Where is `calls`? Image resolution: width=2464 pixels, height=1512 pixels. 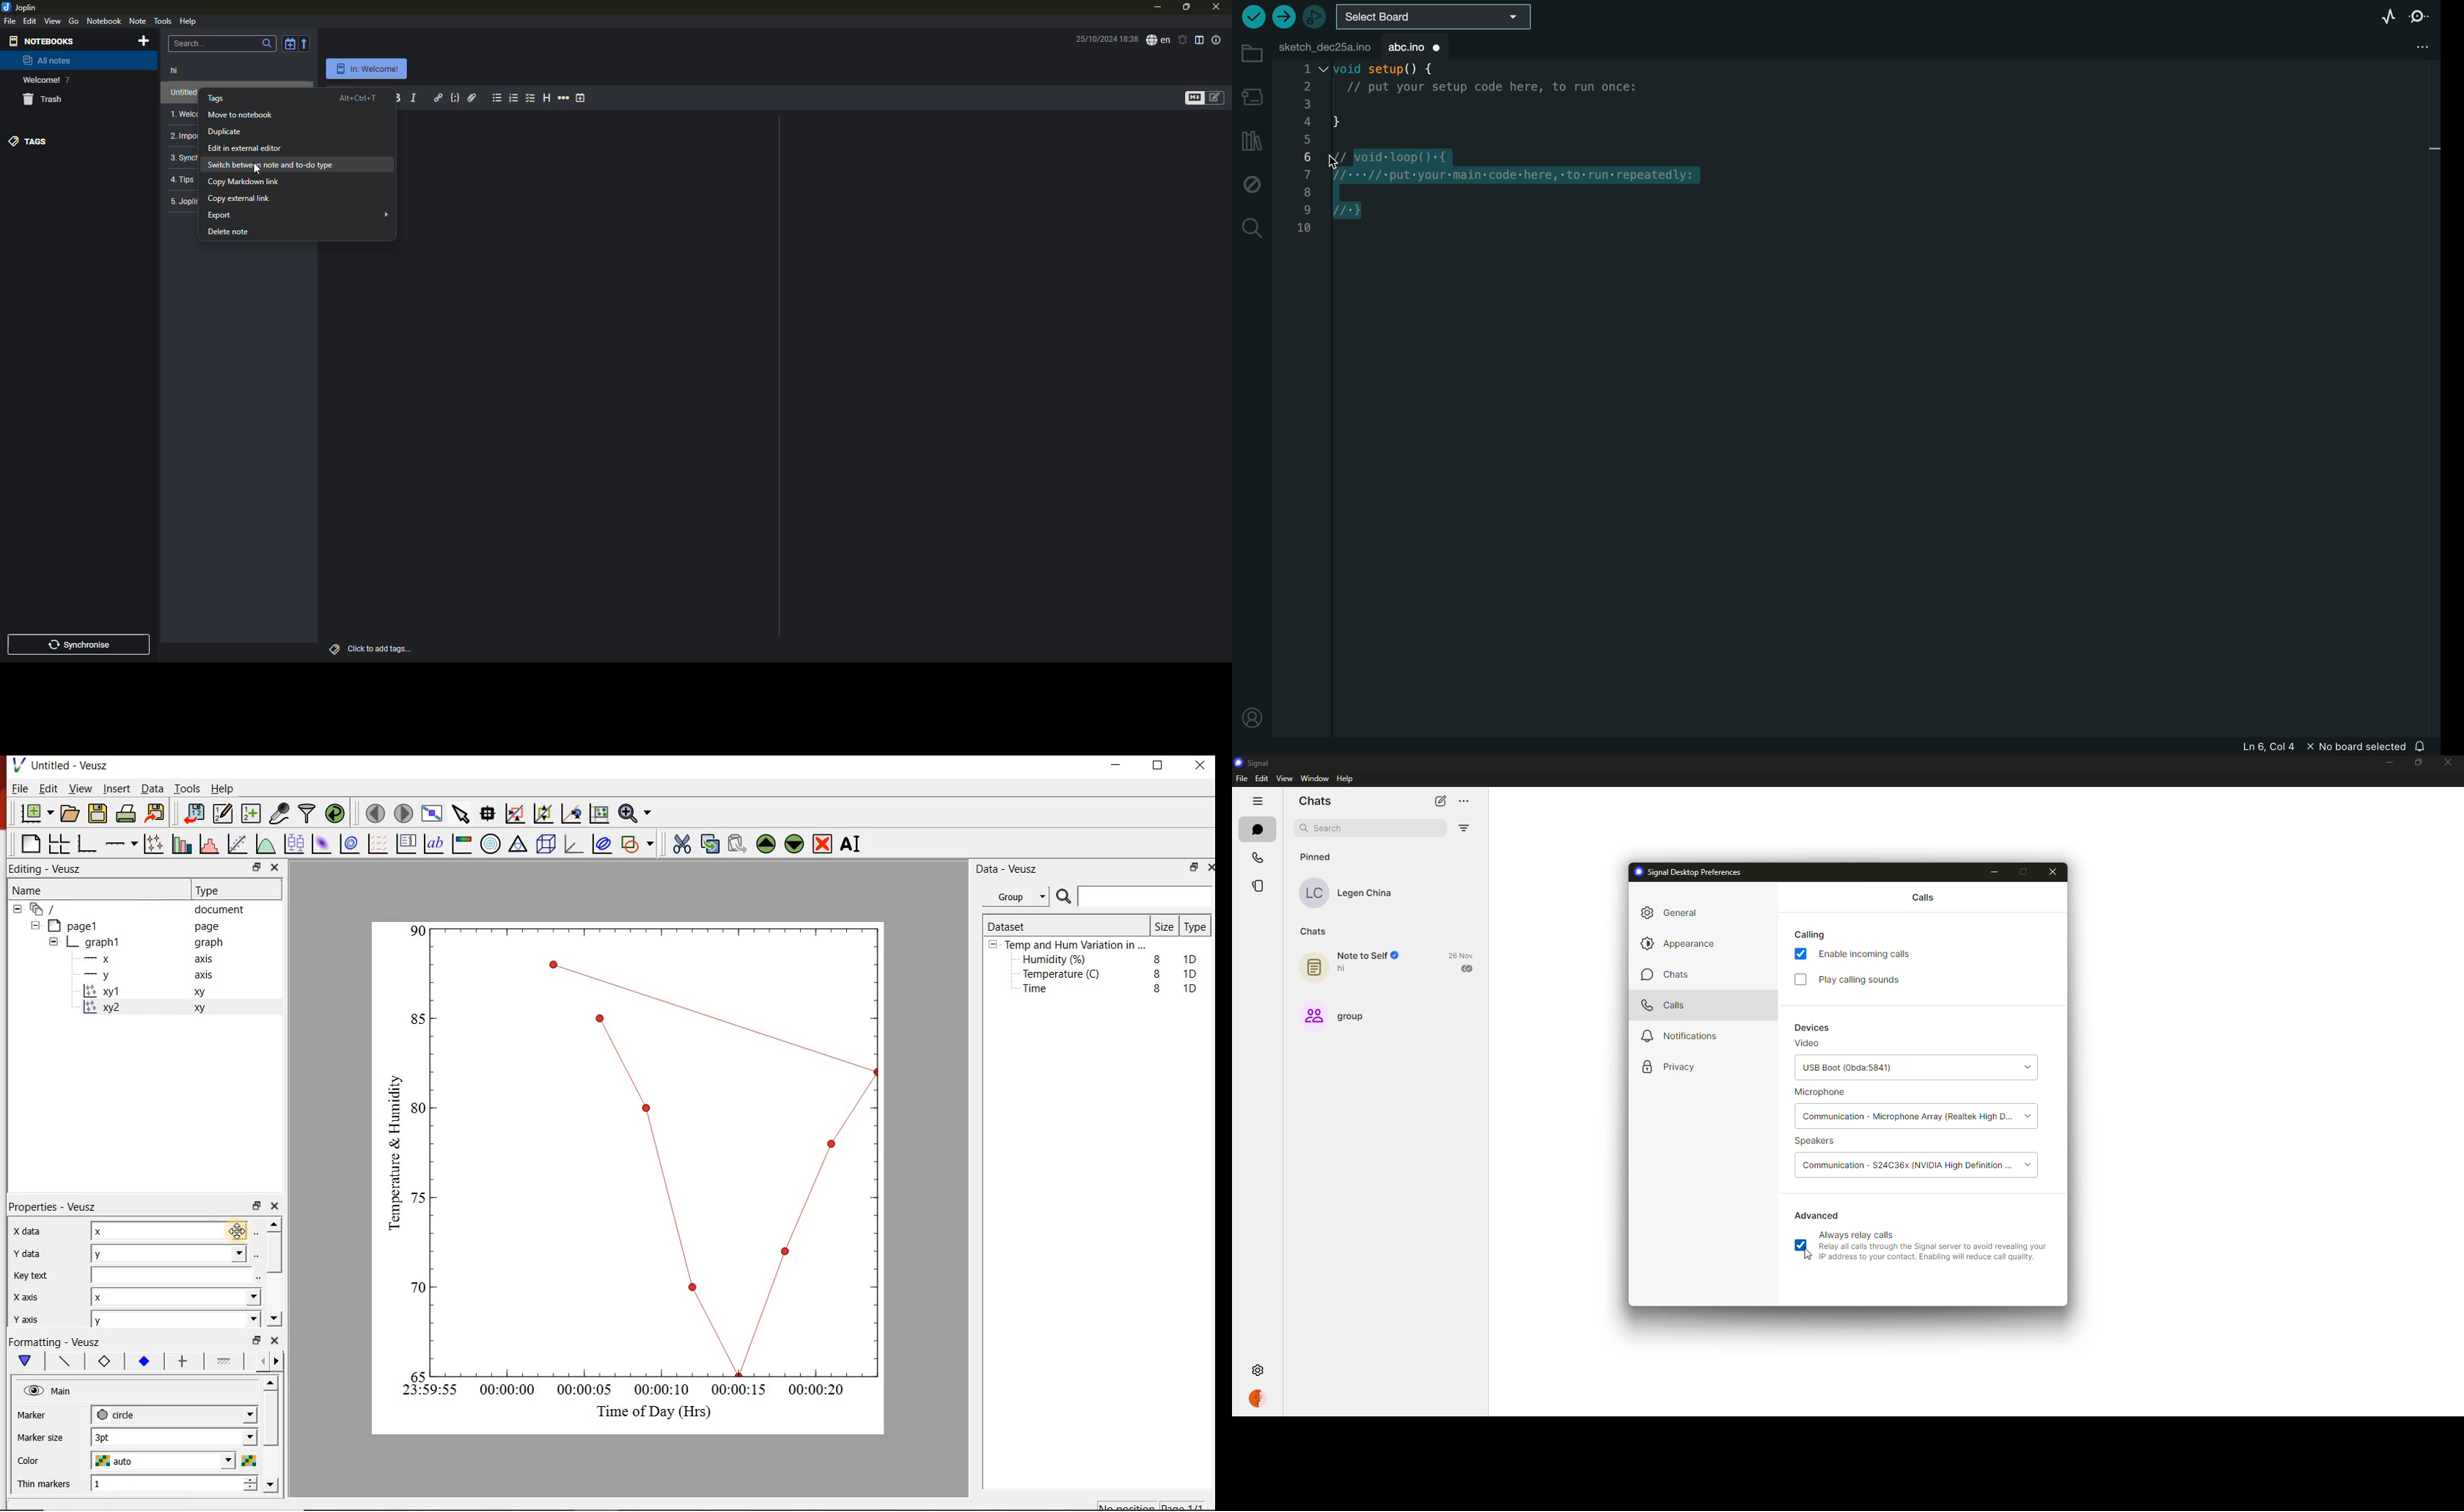 calls is located at coordinates (1922, 896).